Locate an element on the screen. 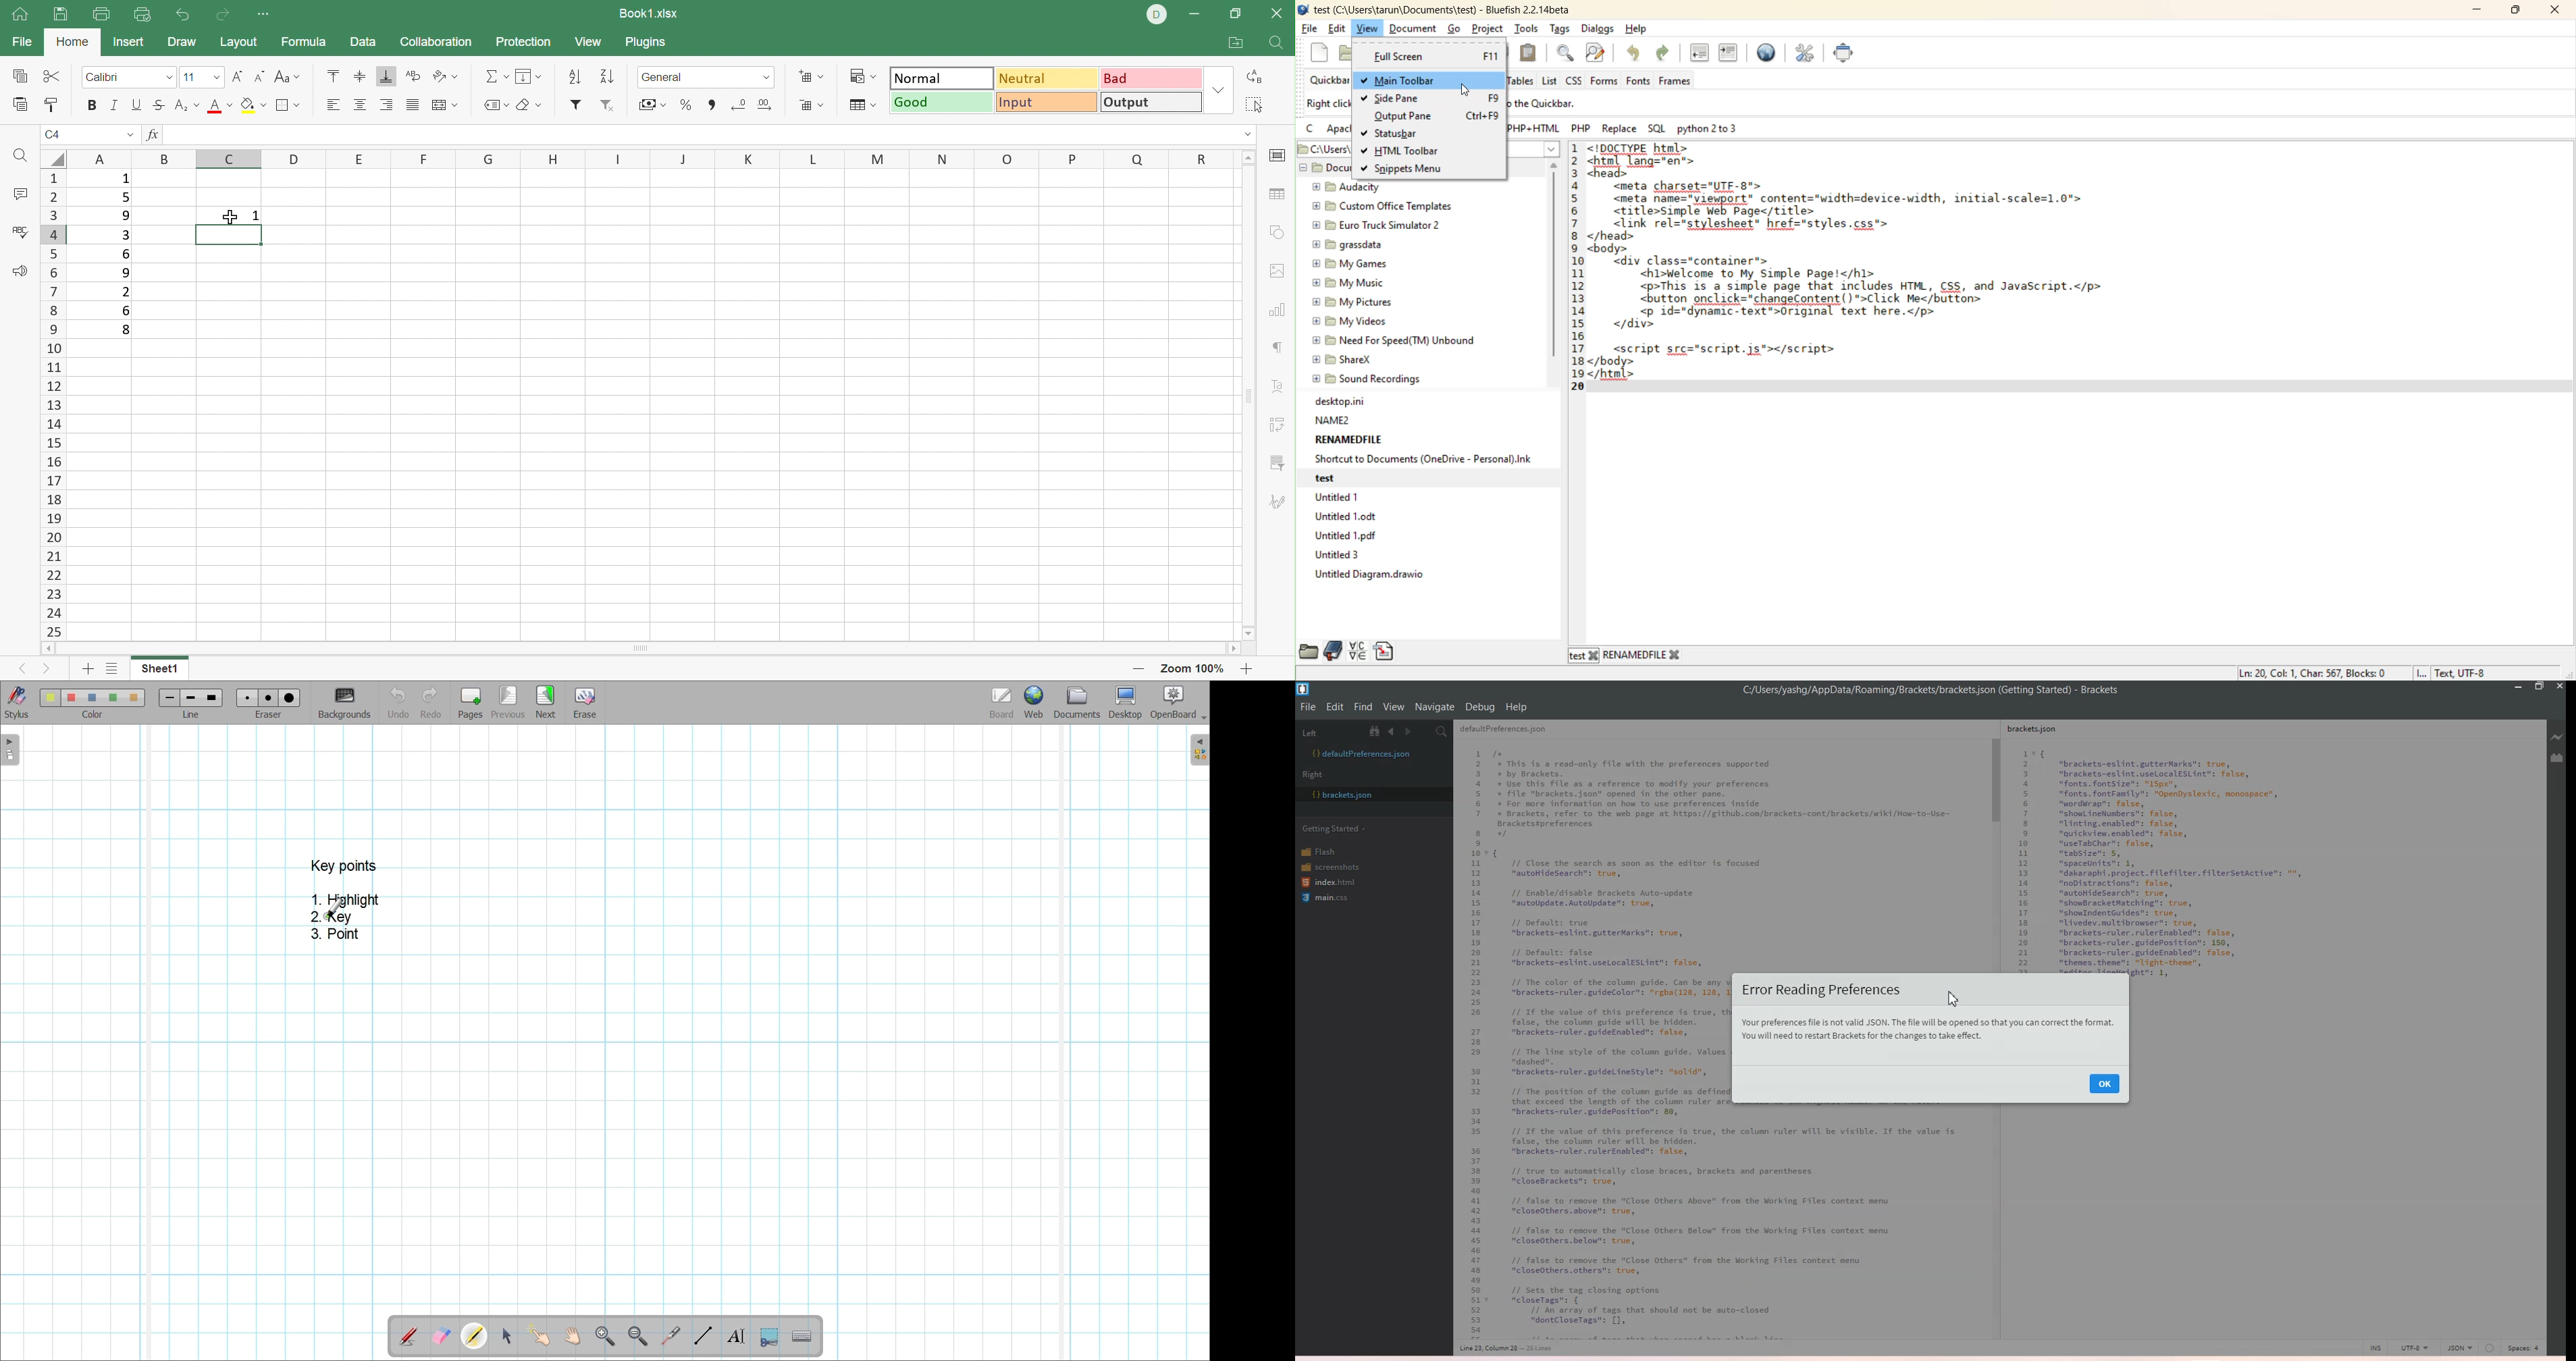 Image resolution: width=2576 pixels, height=1372 pixels. cursor is located at coordinates (1466, 91).